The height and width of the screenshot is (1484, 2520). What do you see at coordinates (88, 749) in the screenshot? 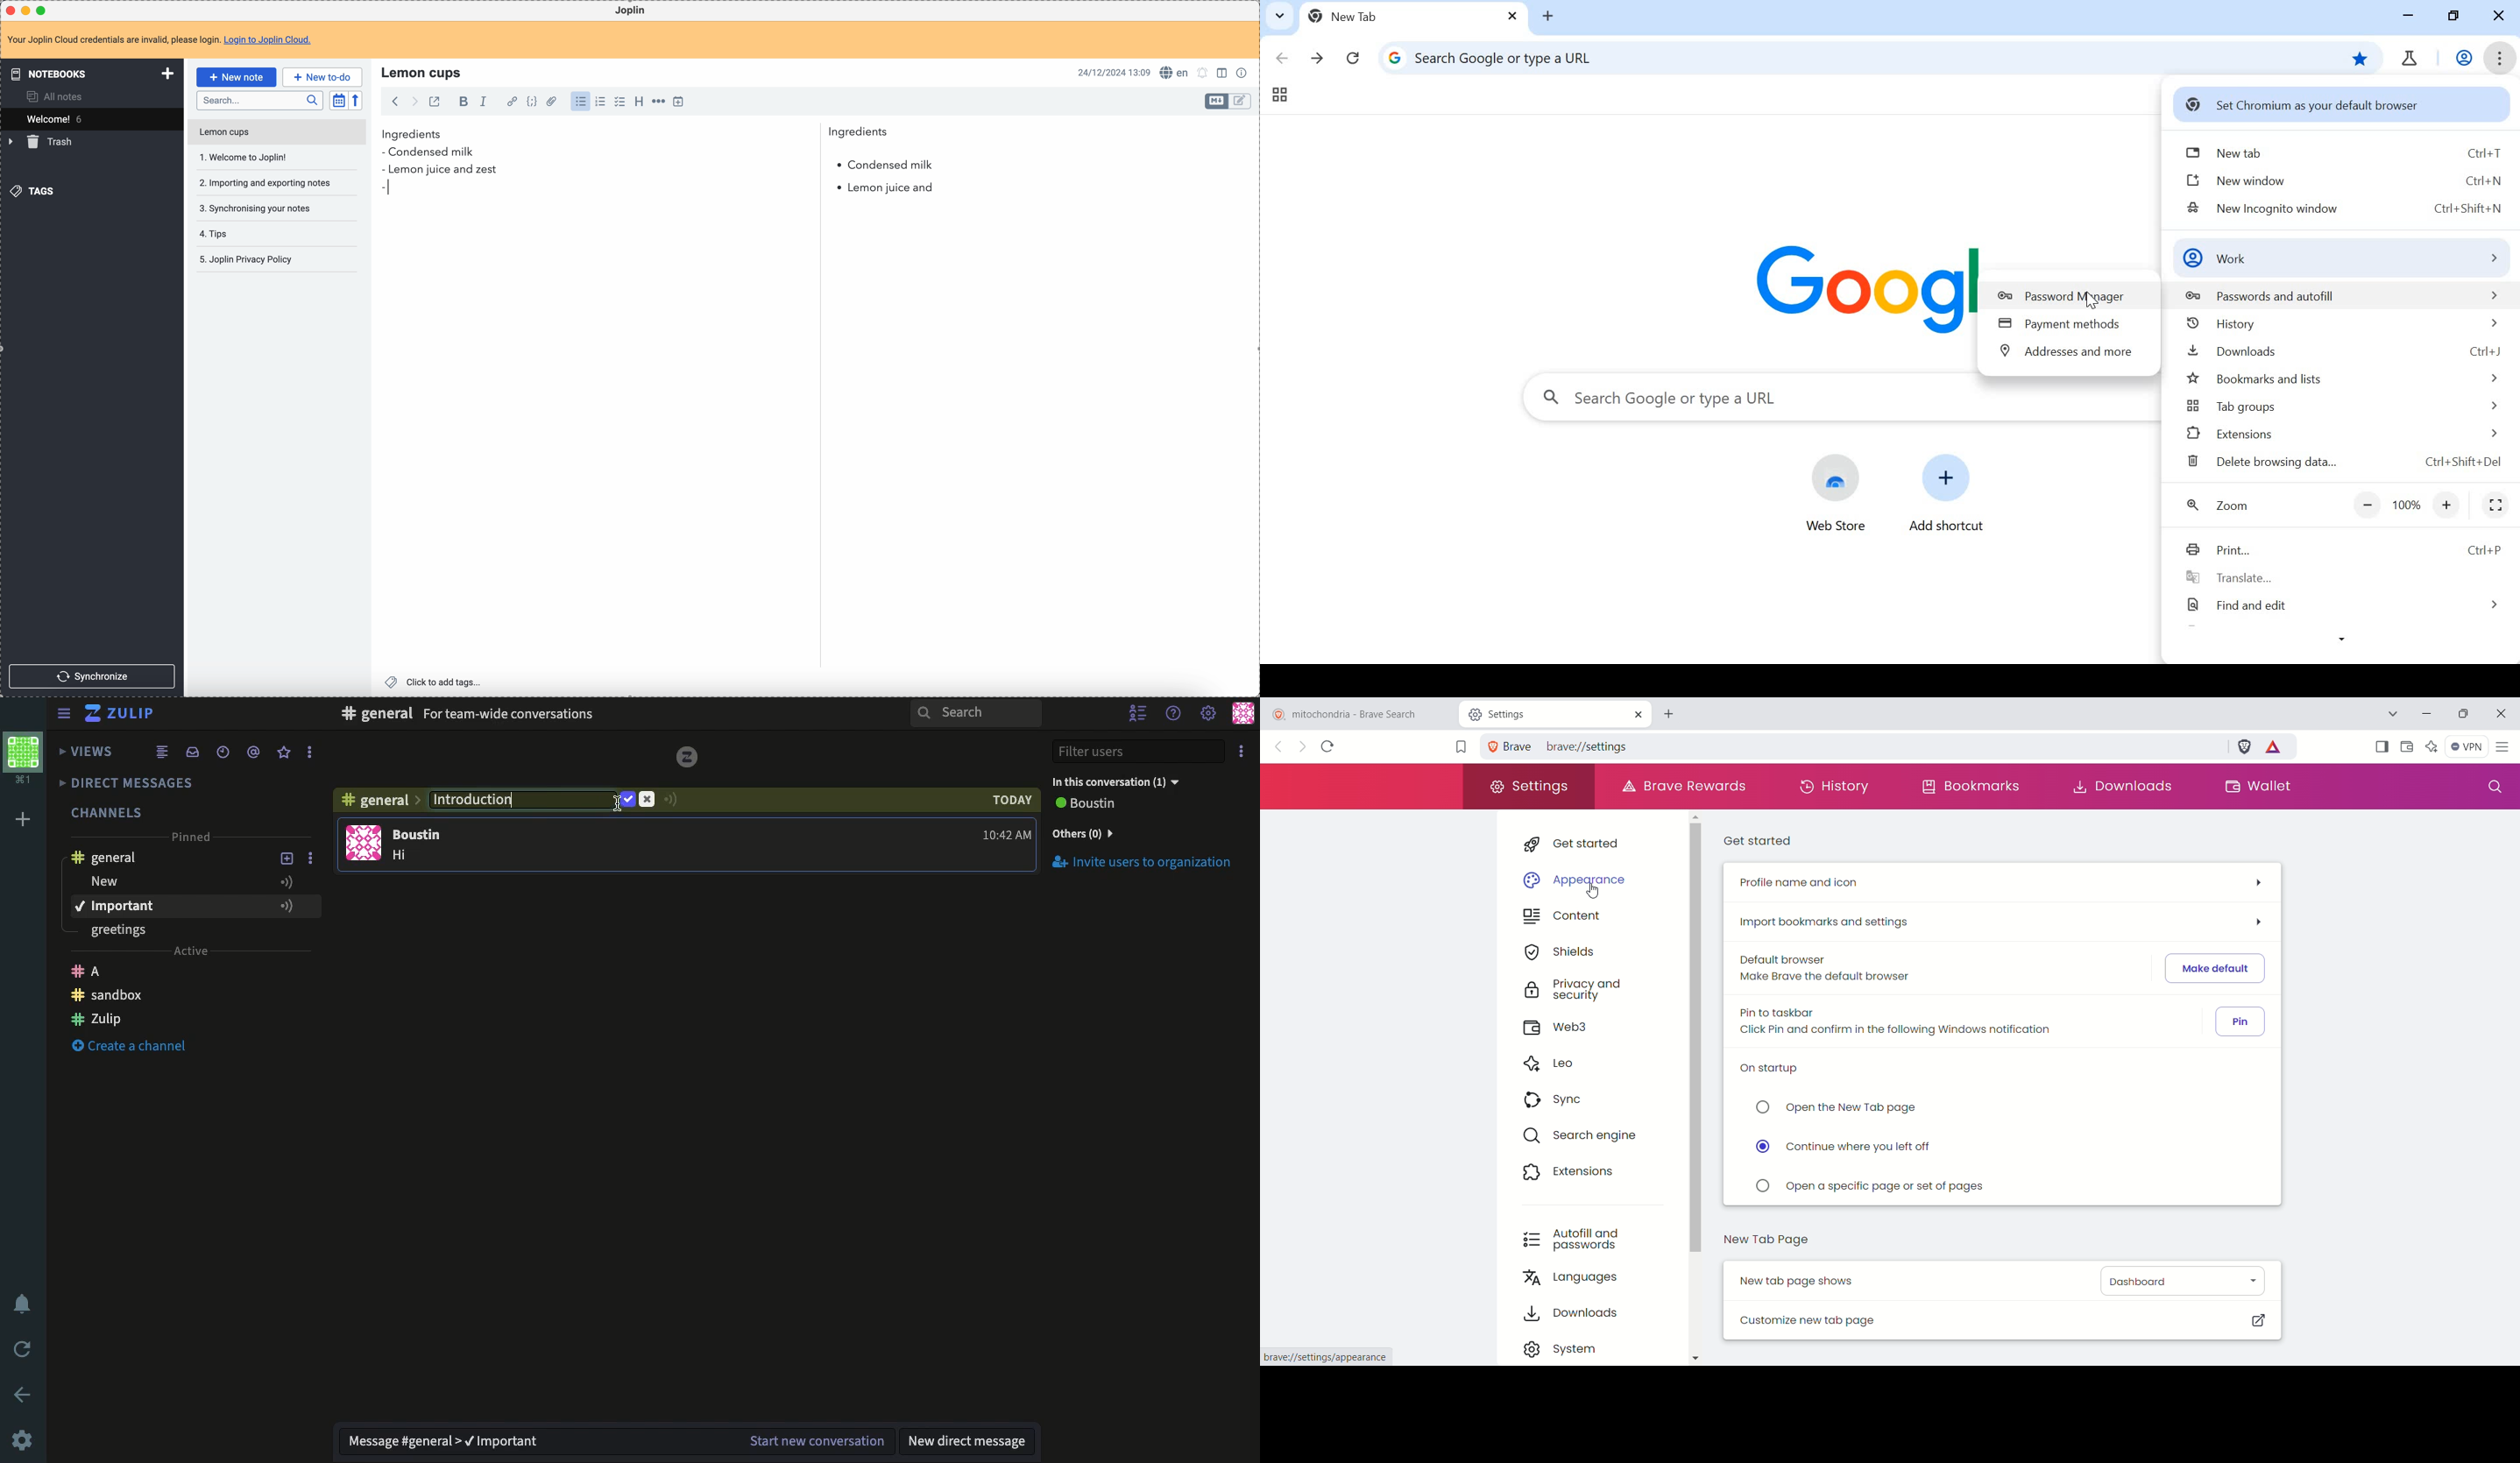
I see `Views` at bounding box center [88, 749].